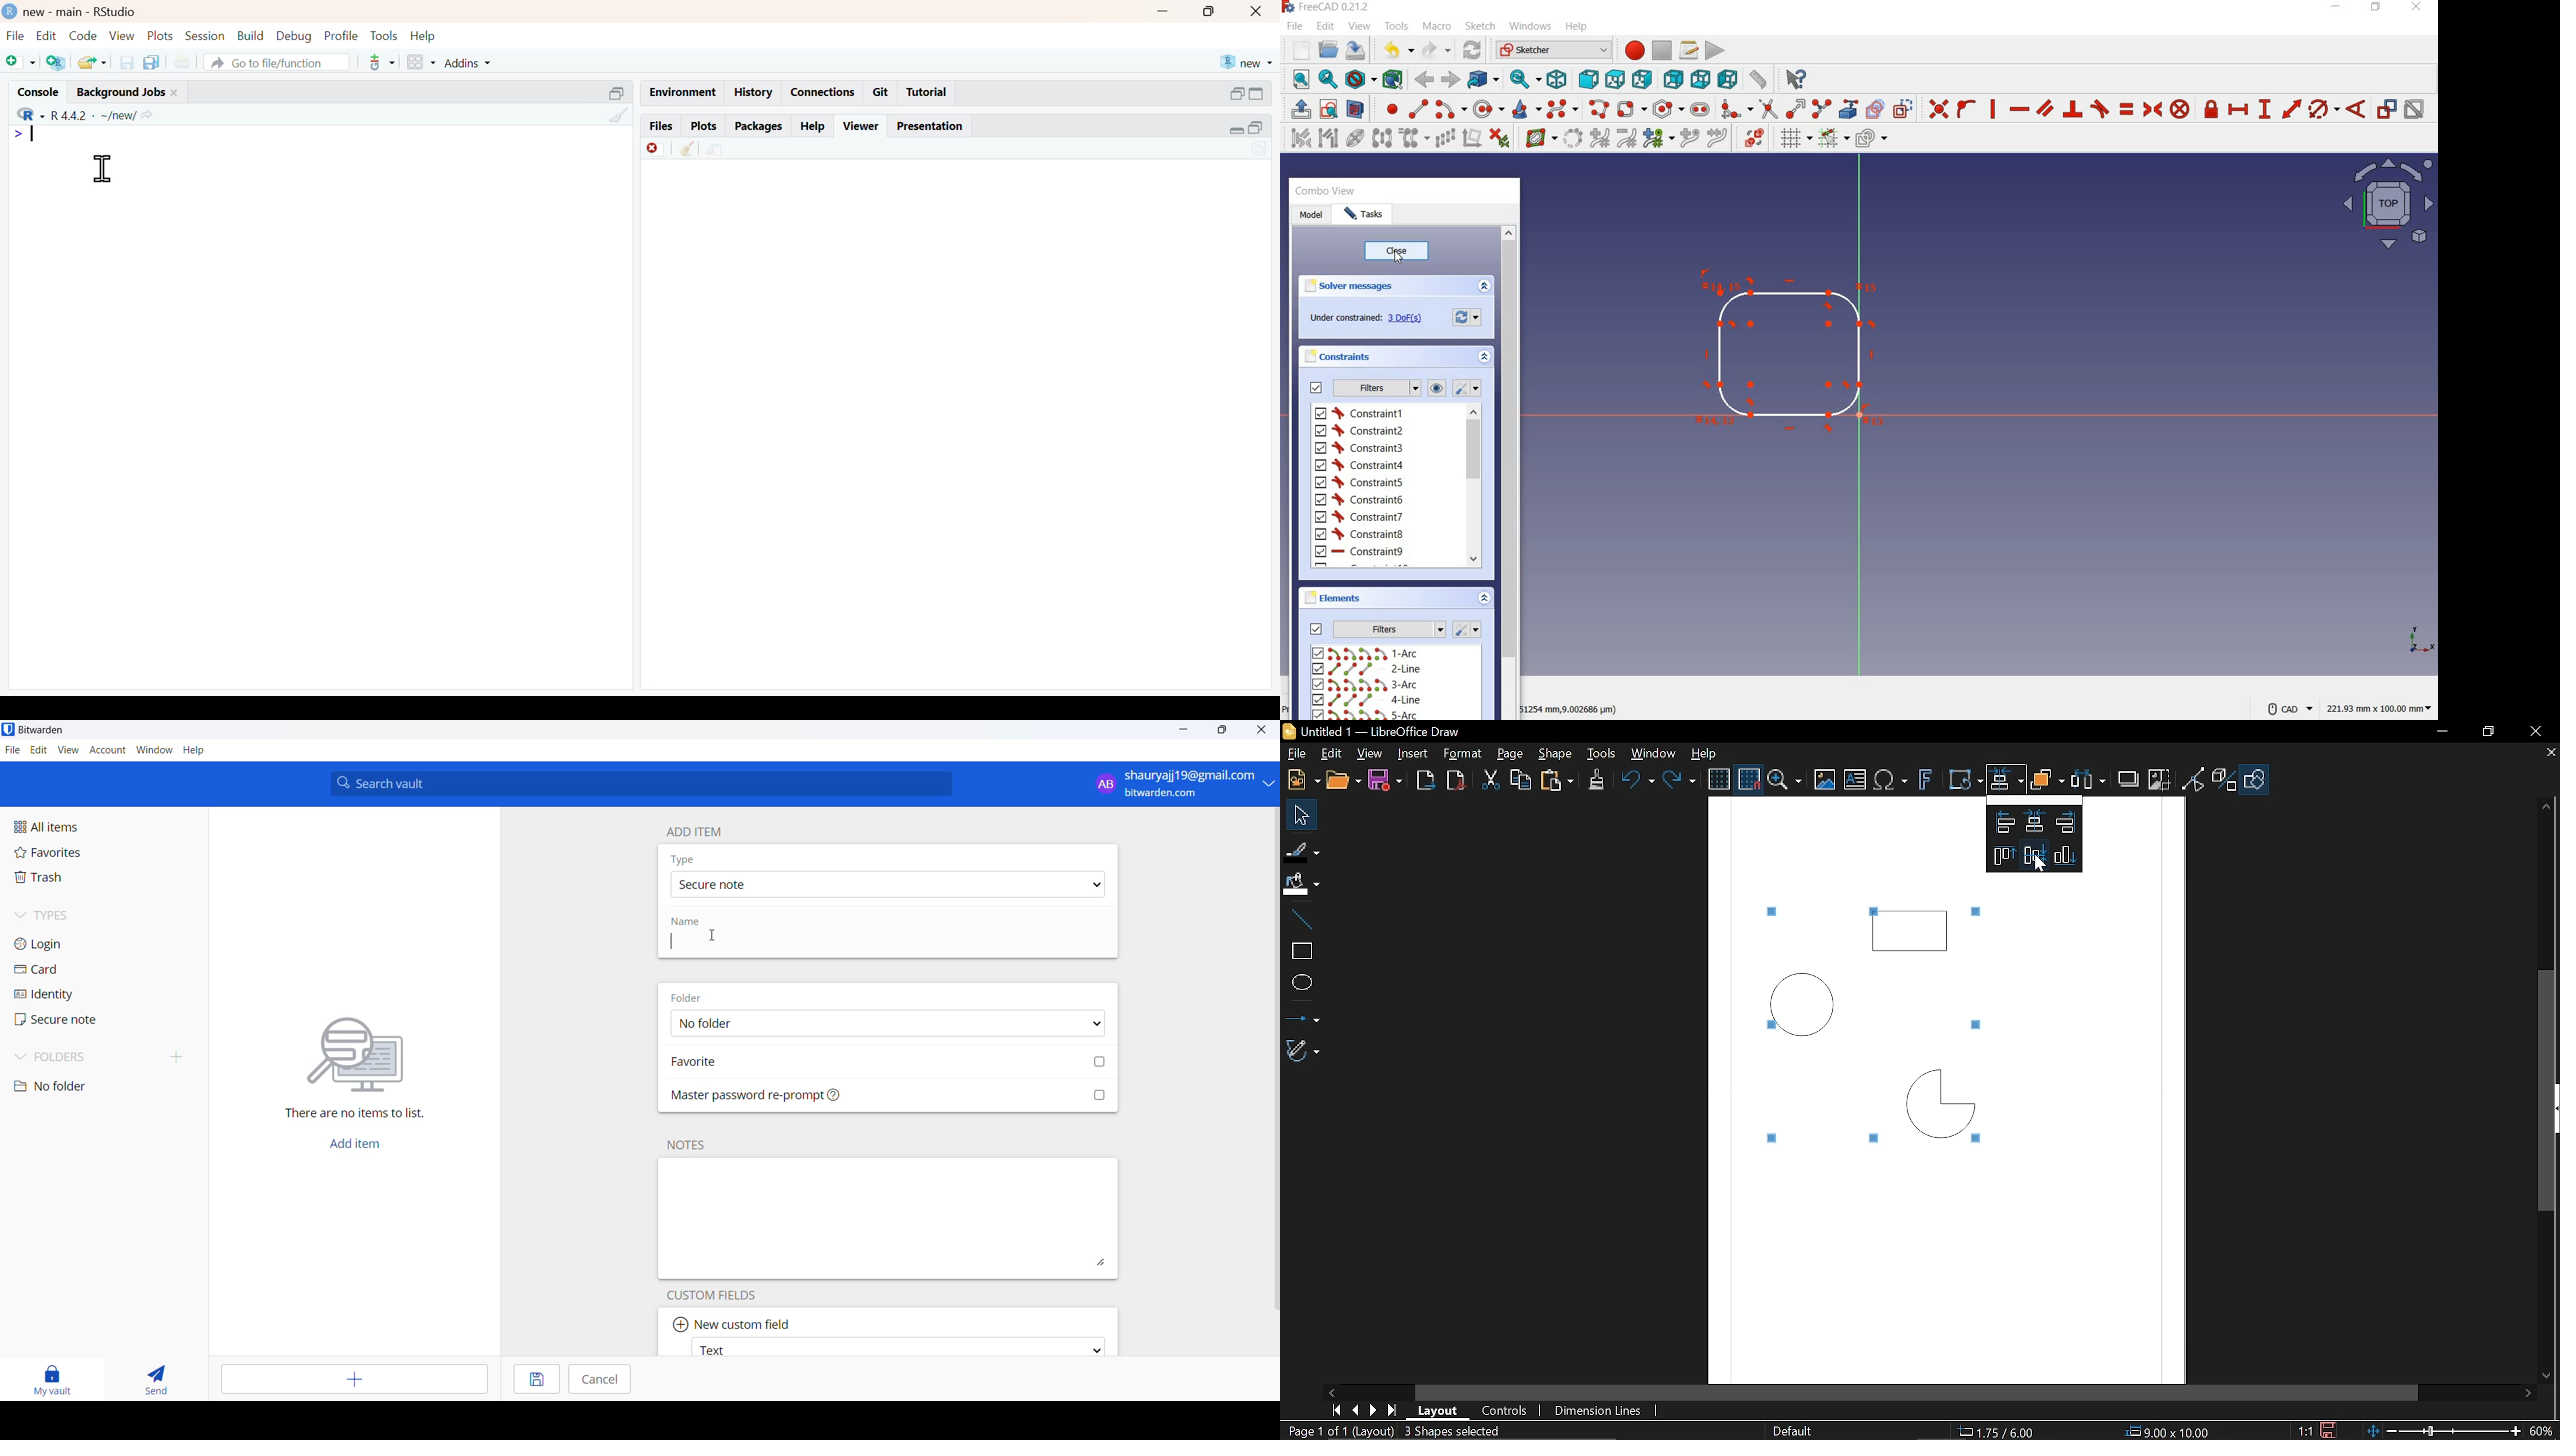 This screenshot has height=1456, width=2576. Describe the element at coordinates (58, 62) in the screenshot. I see `add R file` at that location.